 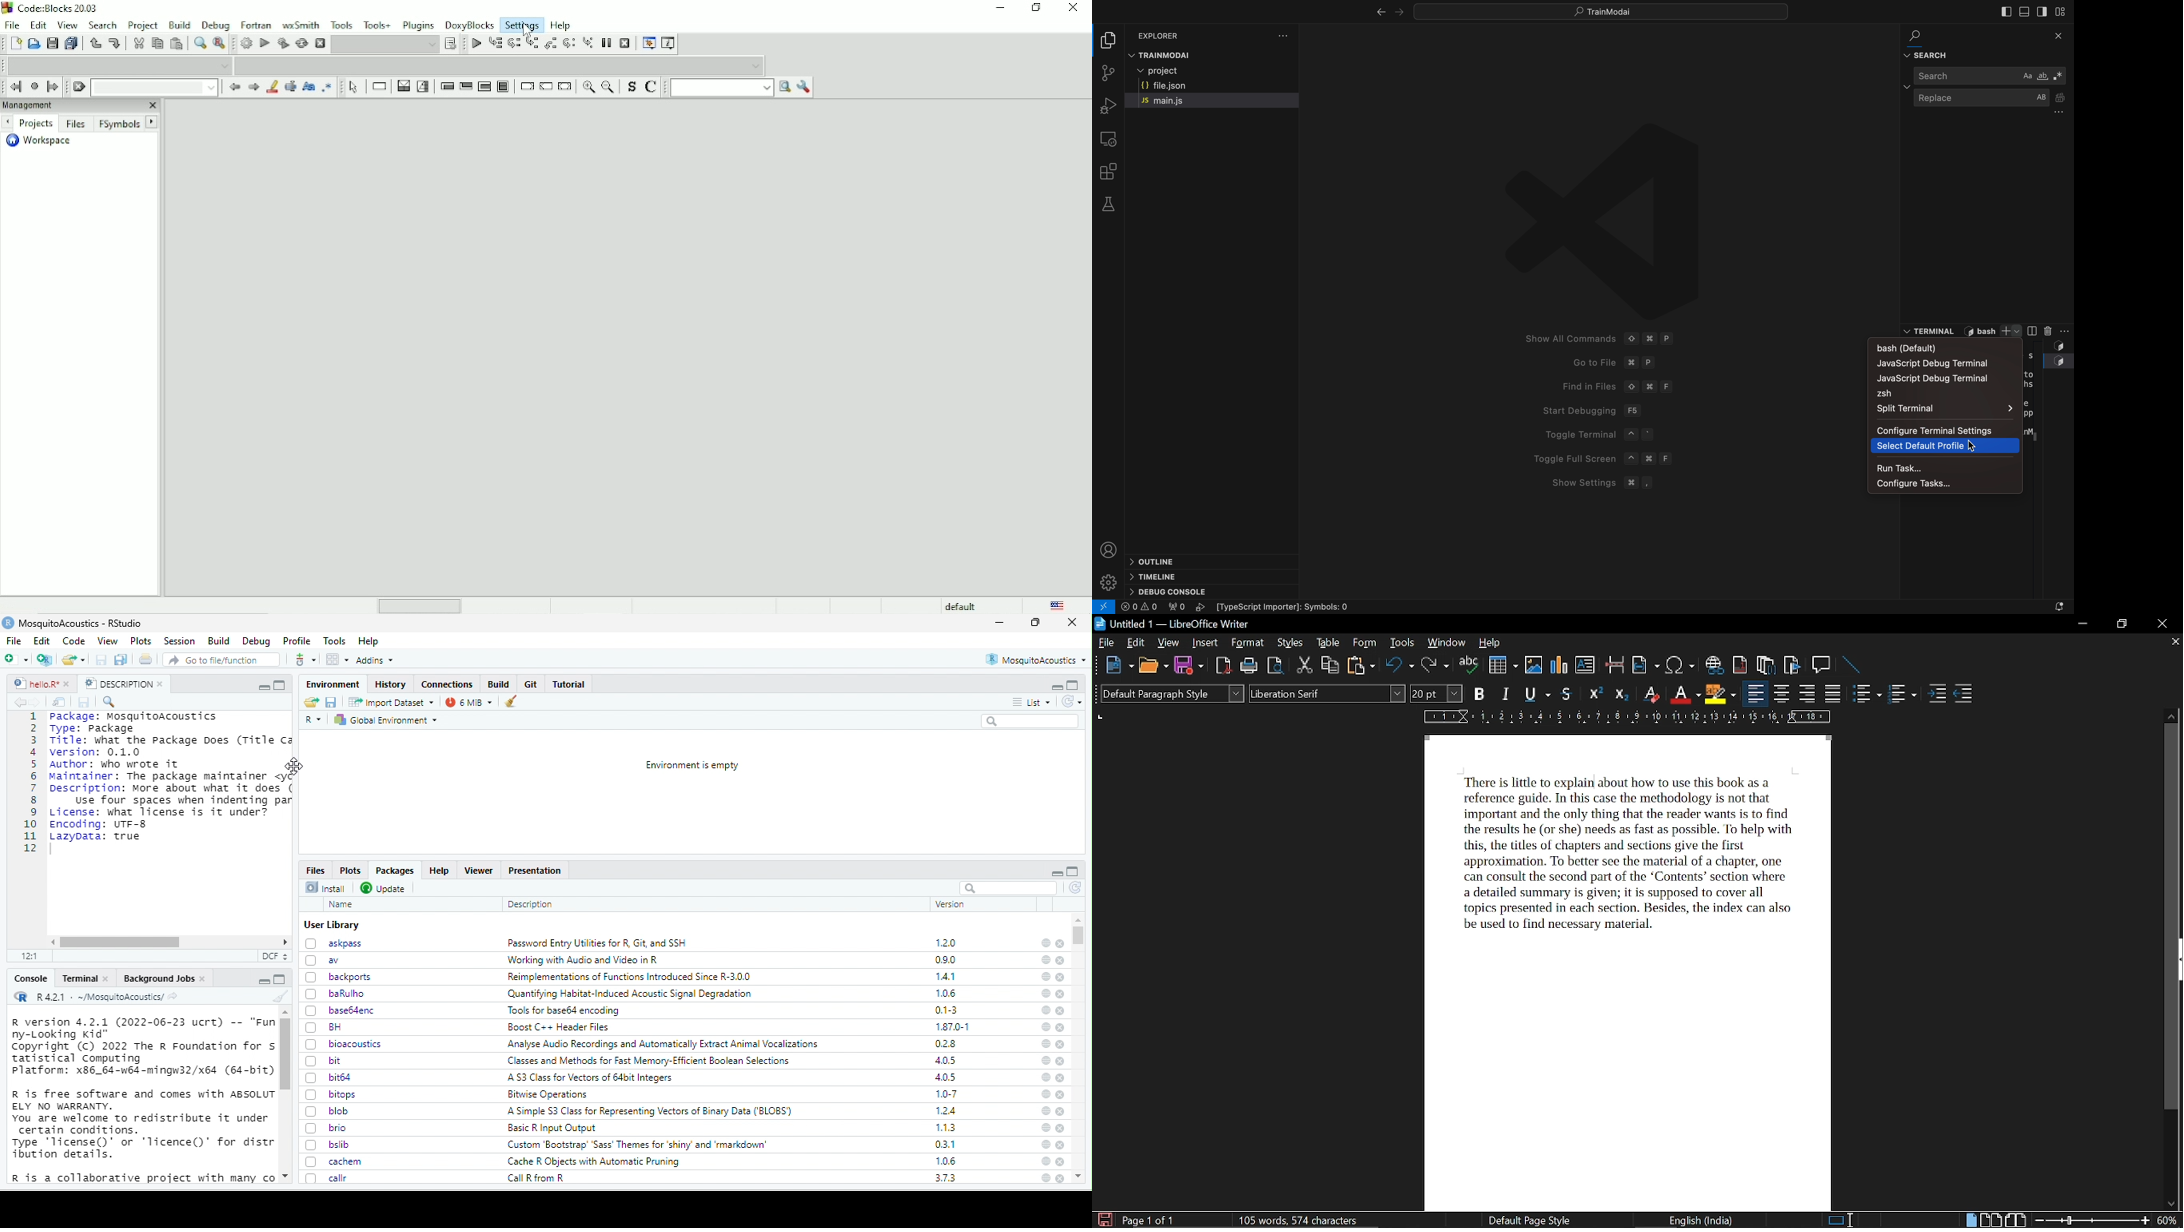 What do you see at coordinates (480, 871) in the screenshot?
I see `Viewer` at bounding box center [480, 871].